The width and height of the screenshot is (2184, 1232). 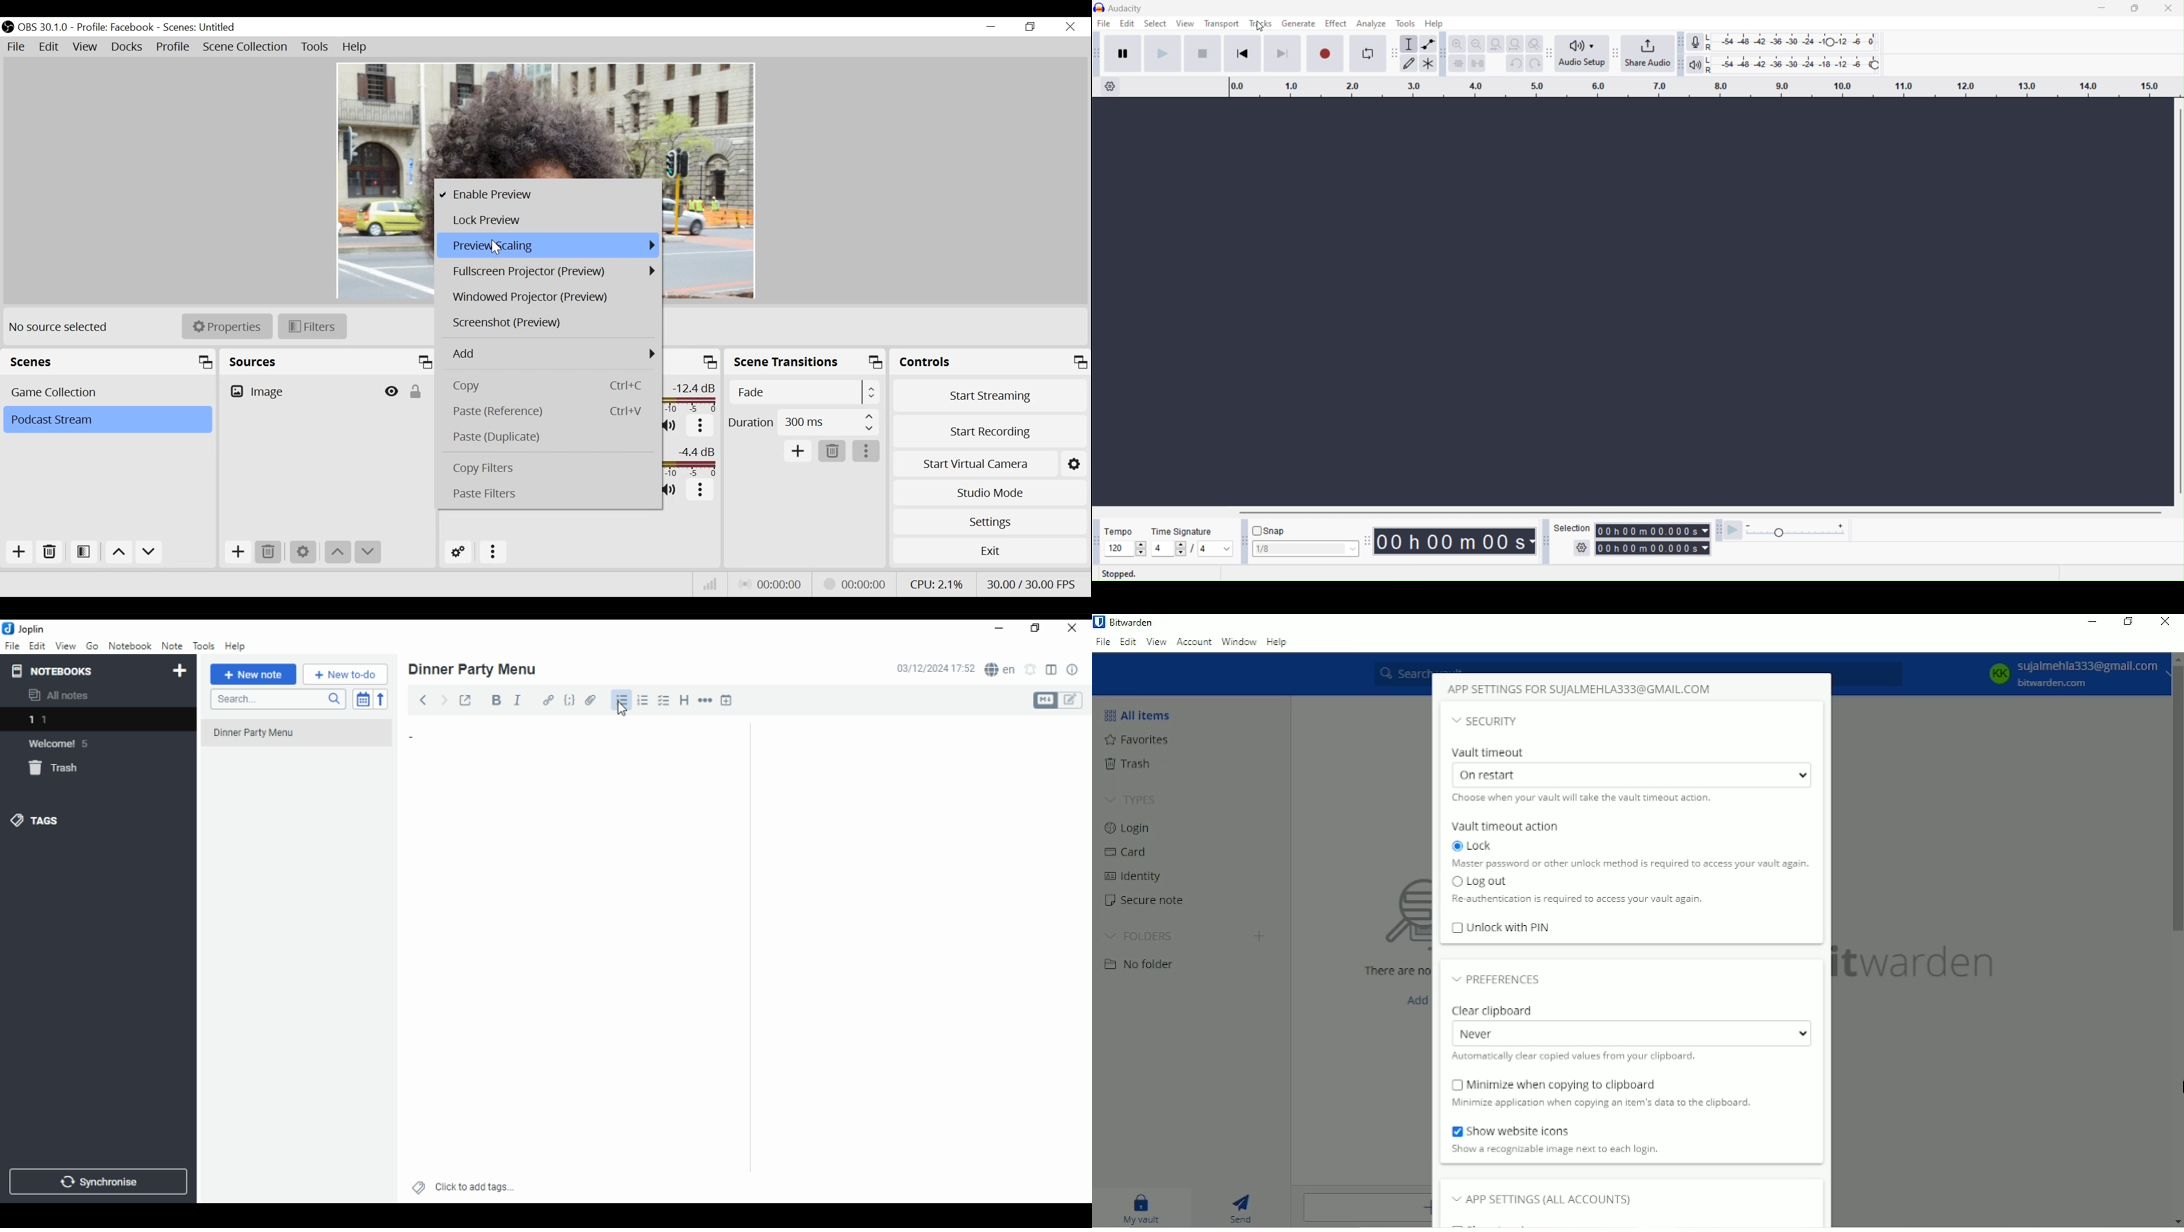 What do you see at coordinates (645, 700) in the screenshot?
I see `numbered list` at bounding box center [645, 700].